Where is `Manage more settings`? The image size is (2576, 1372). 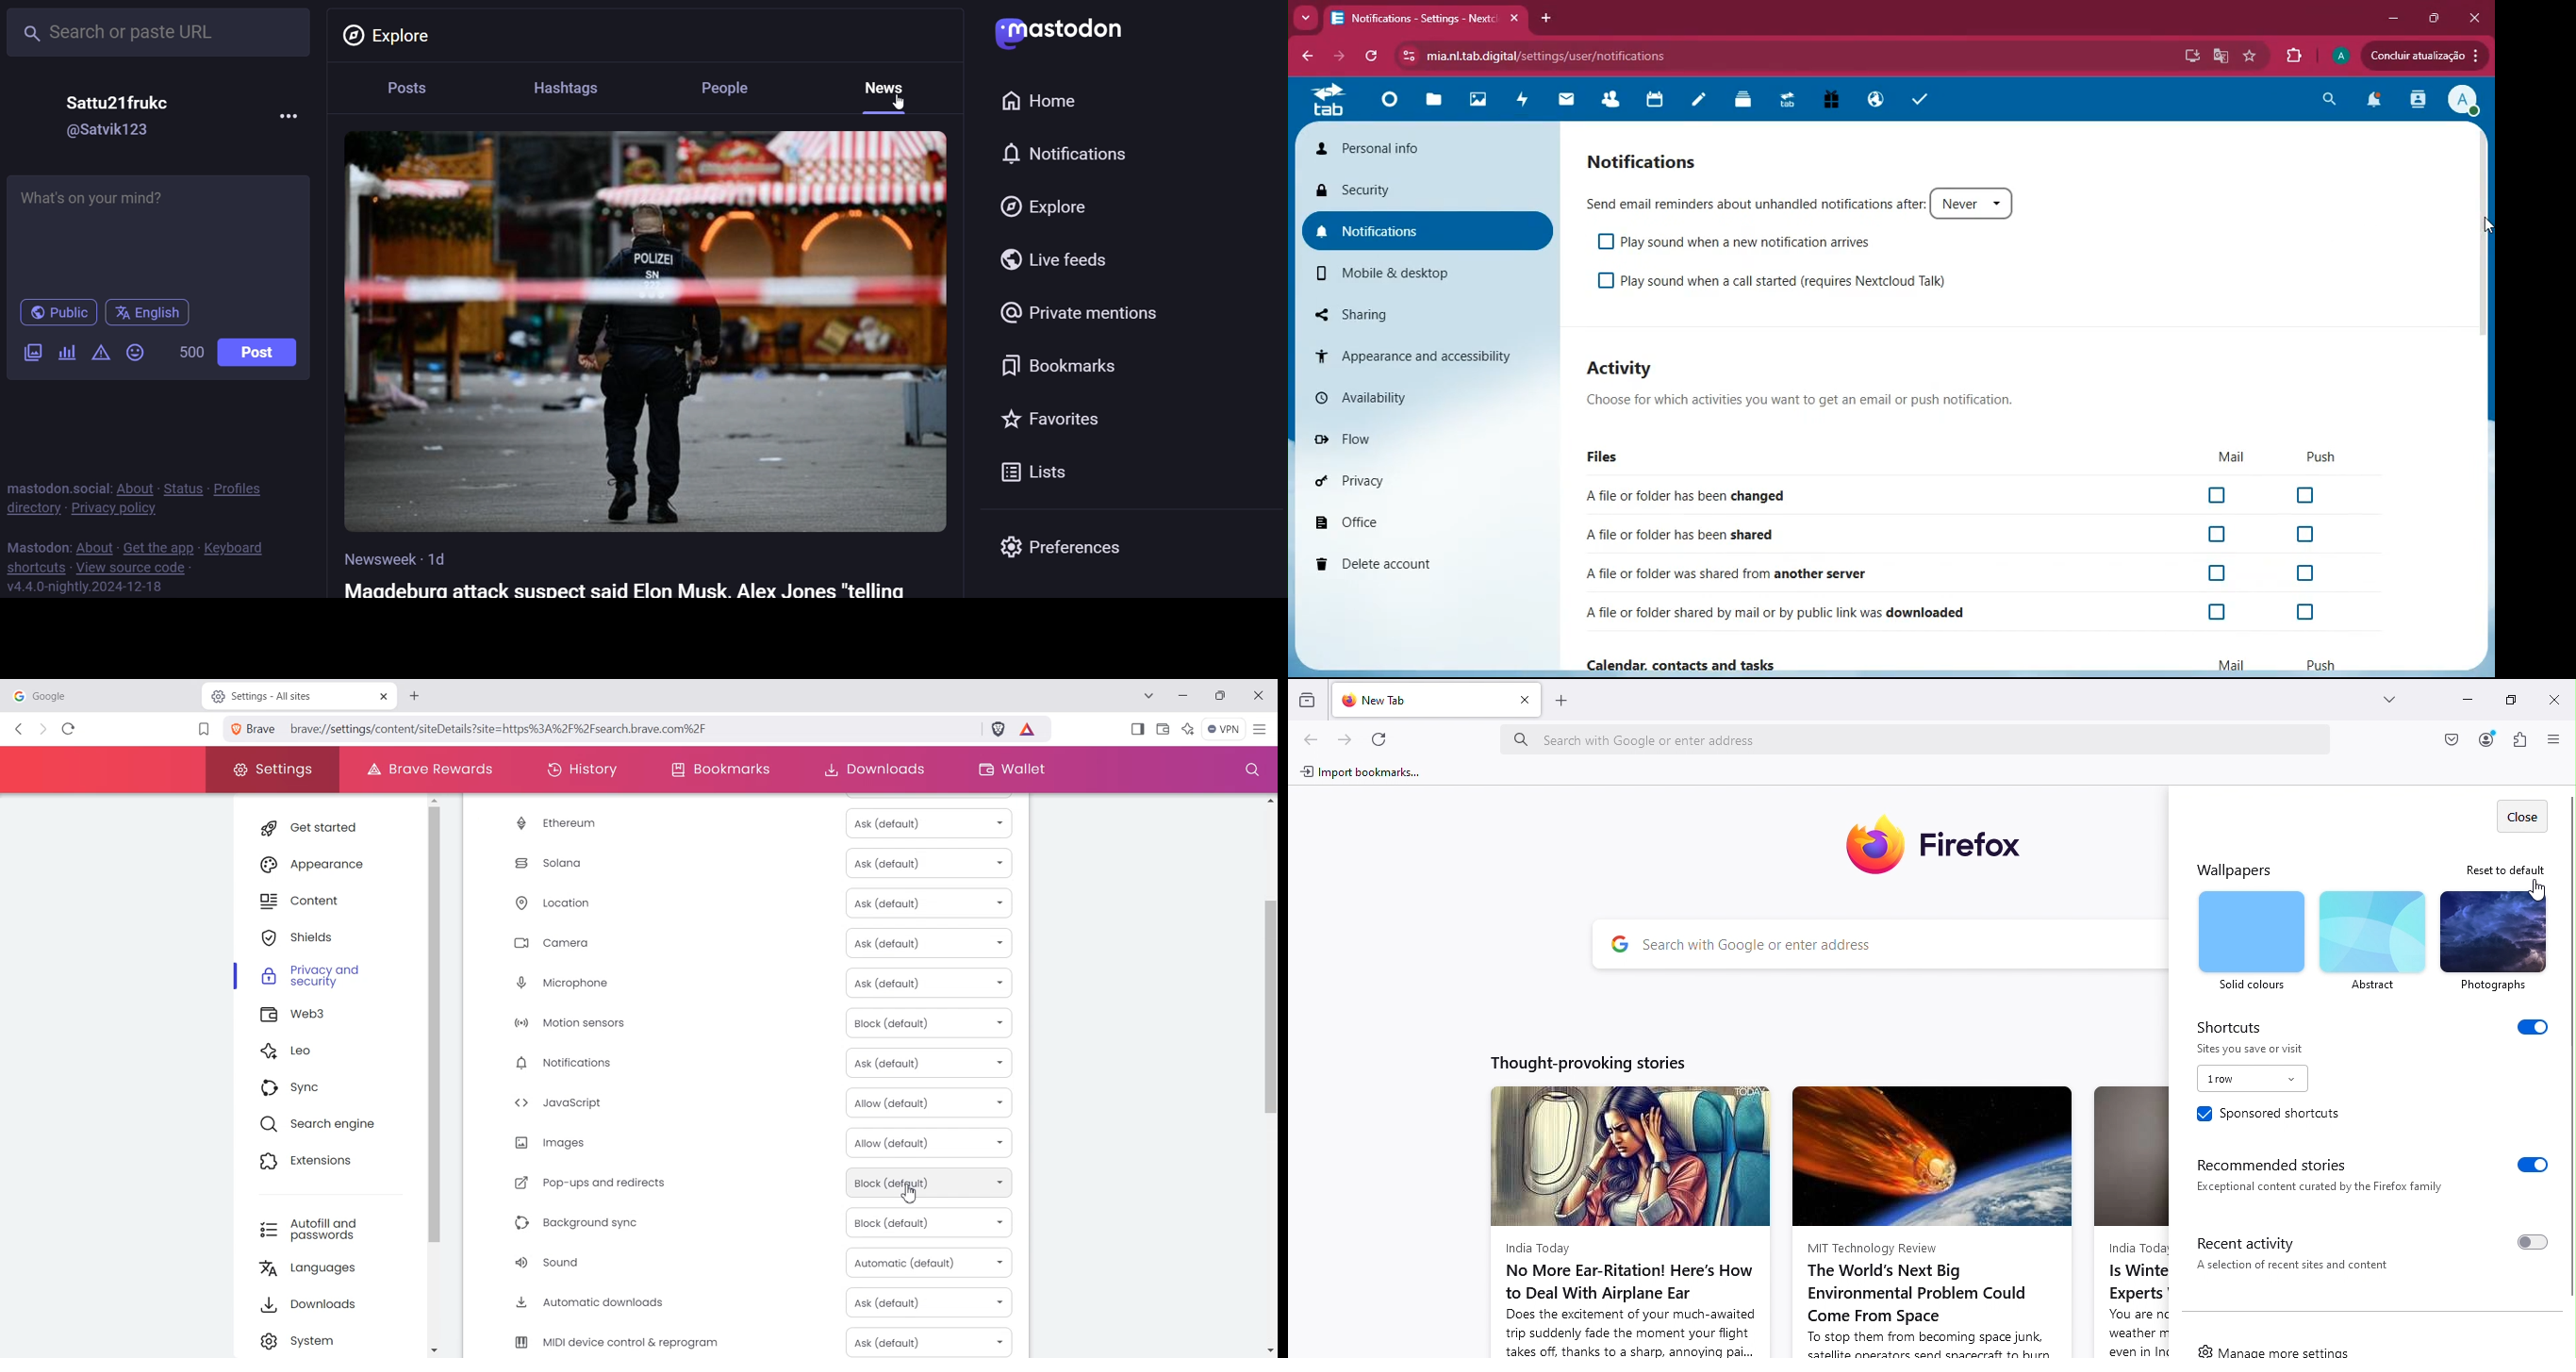
Manage more settings is located at coordinates (2275, 1349).